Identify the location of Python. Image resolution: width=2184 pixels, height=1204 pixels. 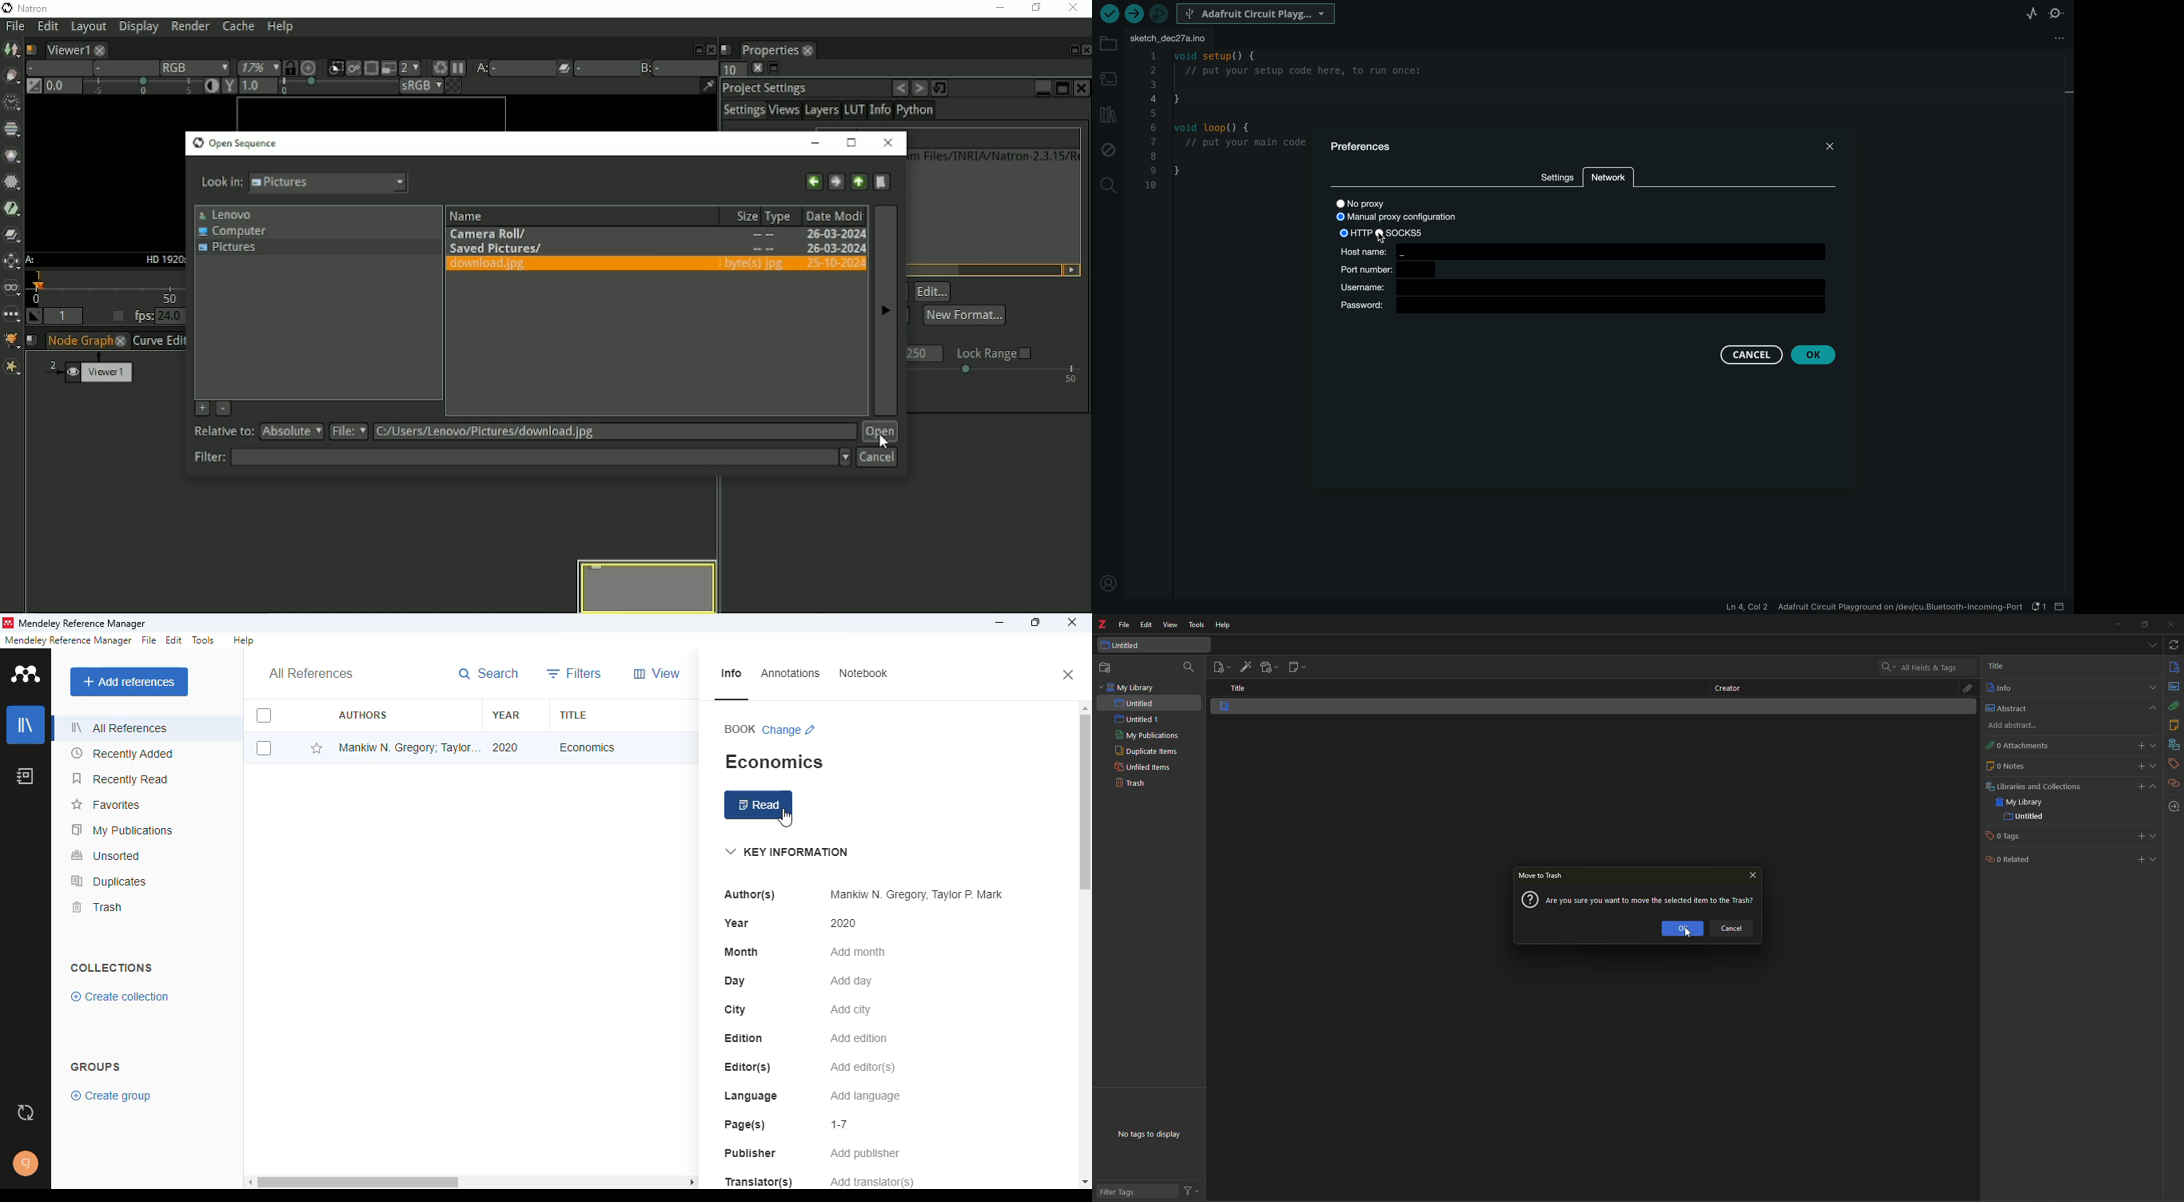
(918, 112).